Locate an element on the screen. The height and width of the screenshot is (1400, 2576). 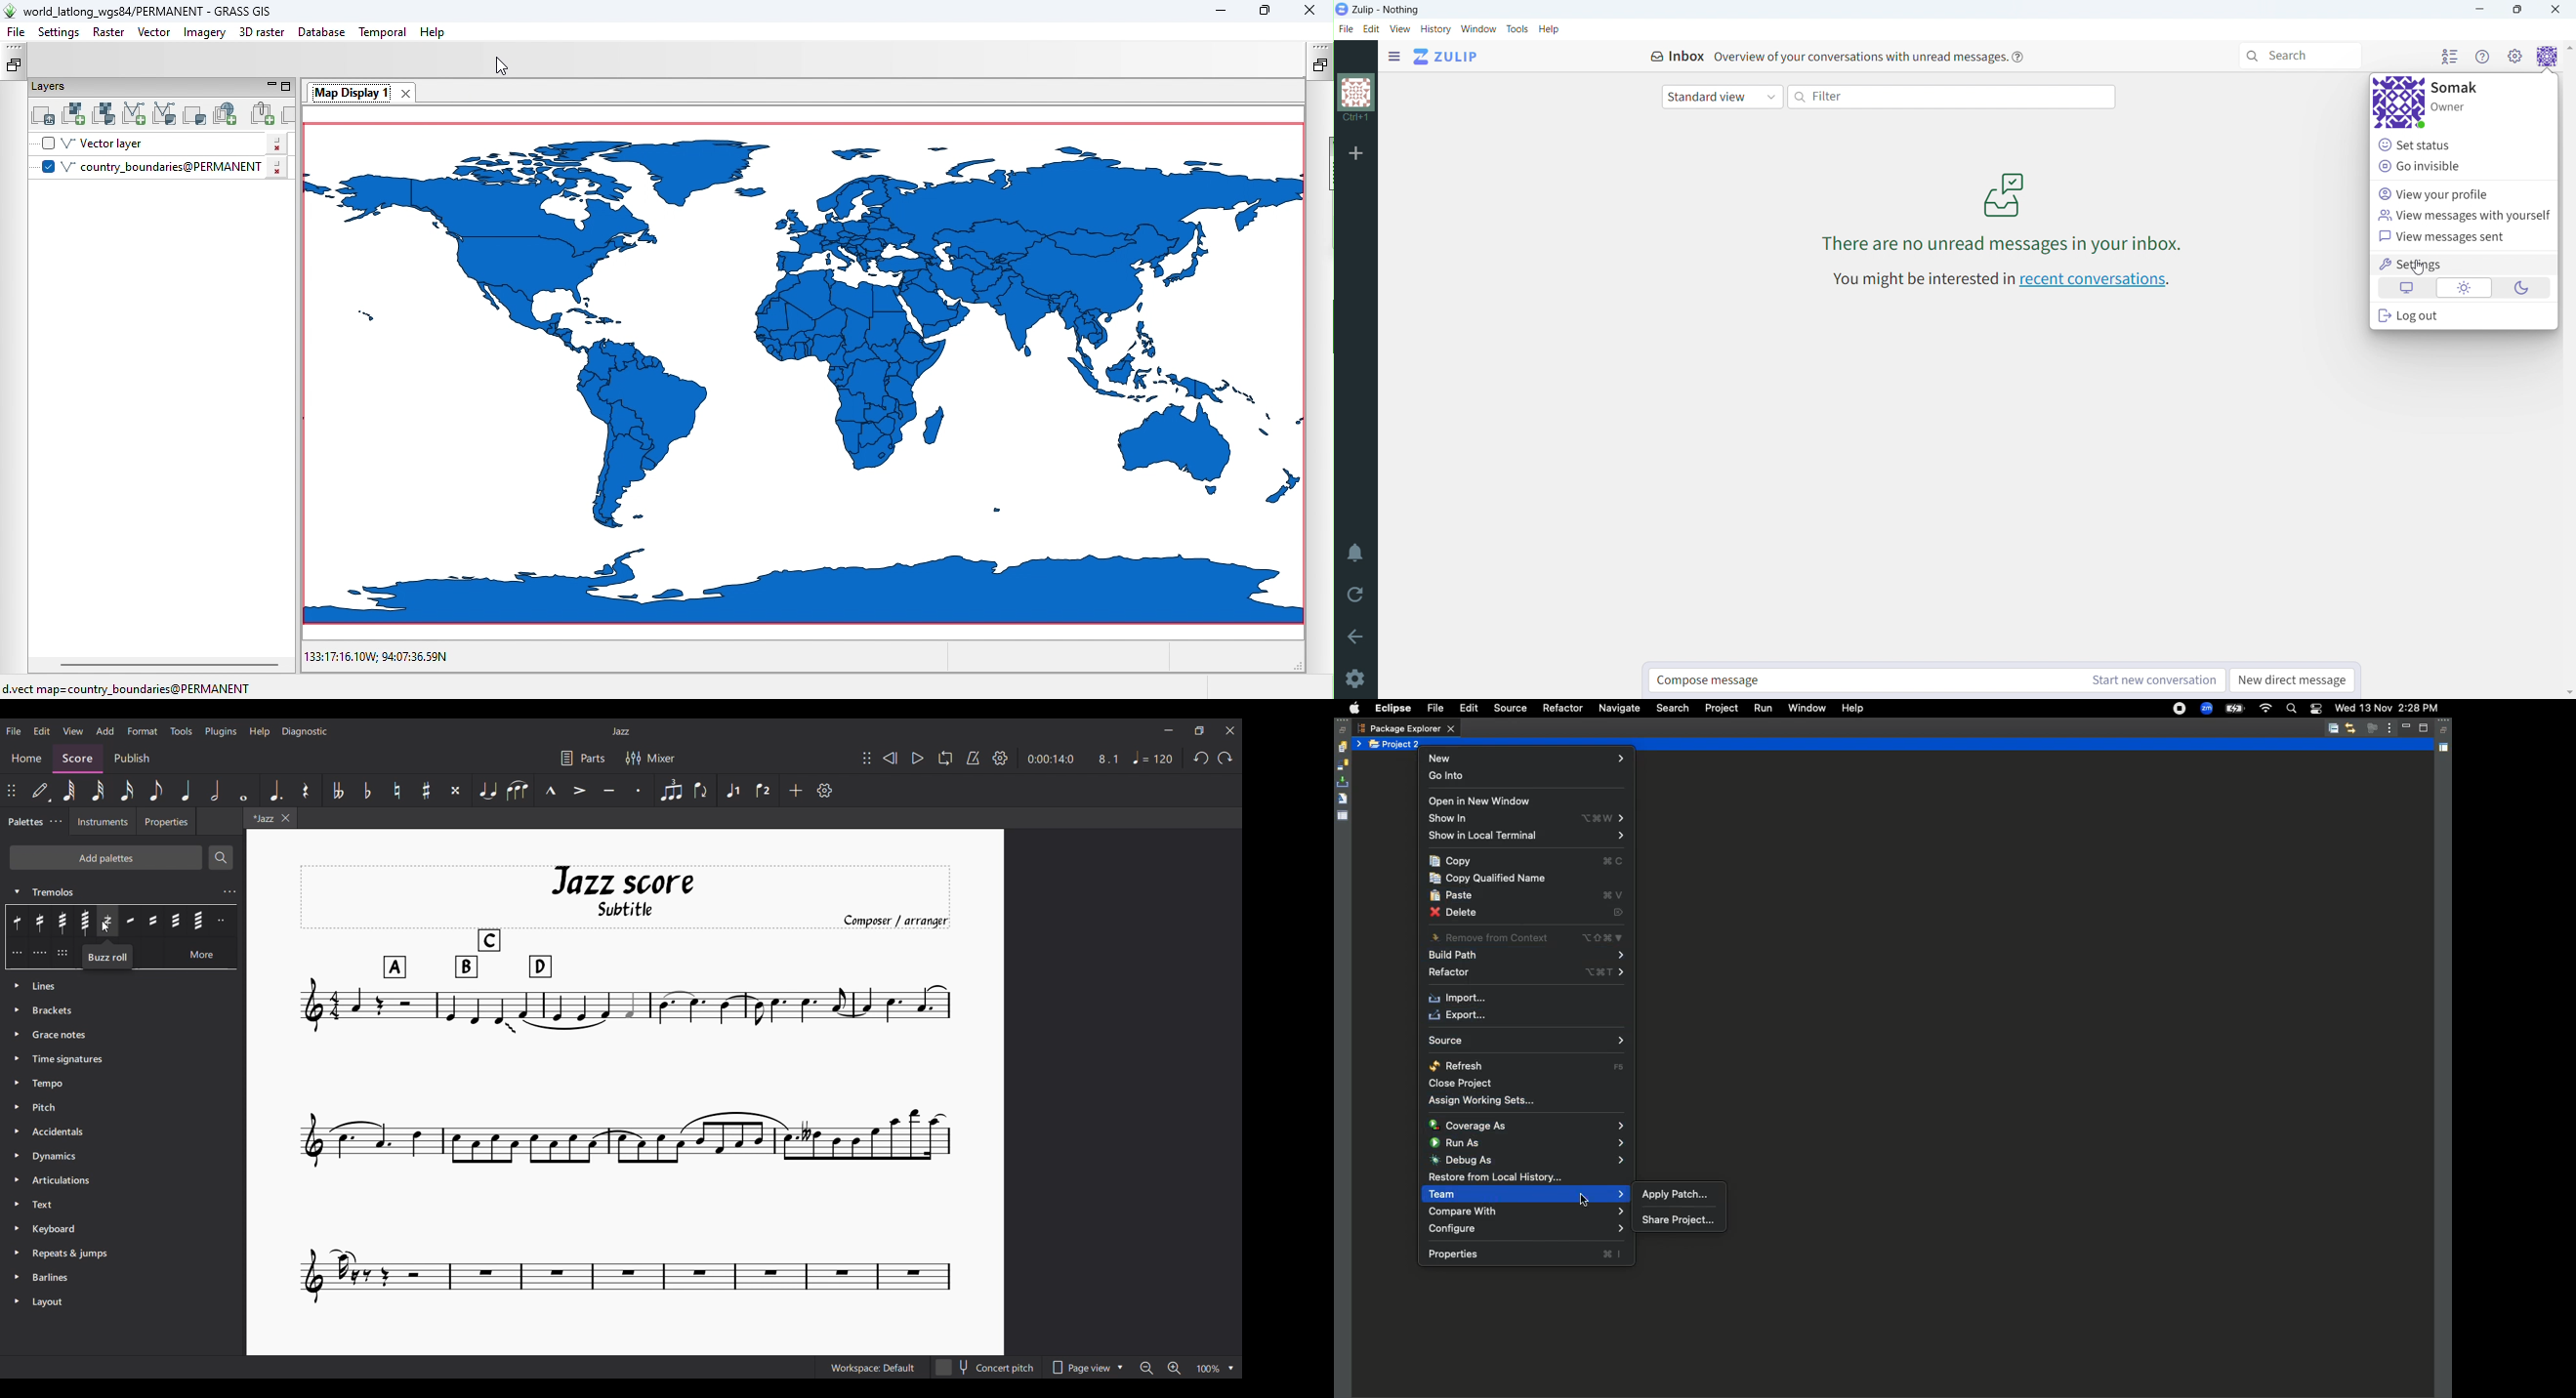
Properties is located at coordinates (1343, 815).